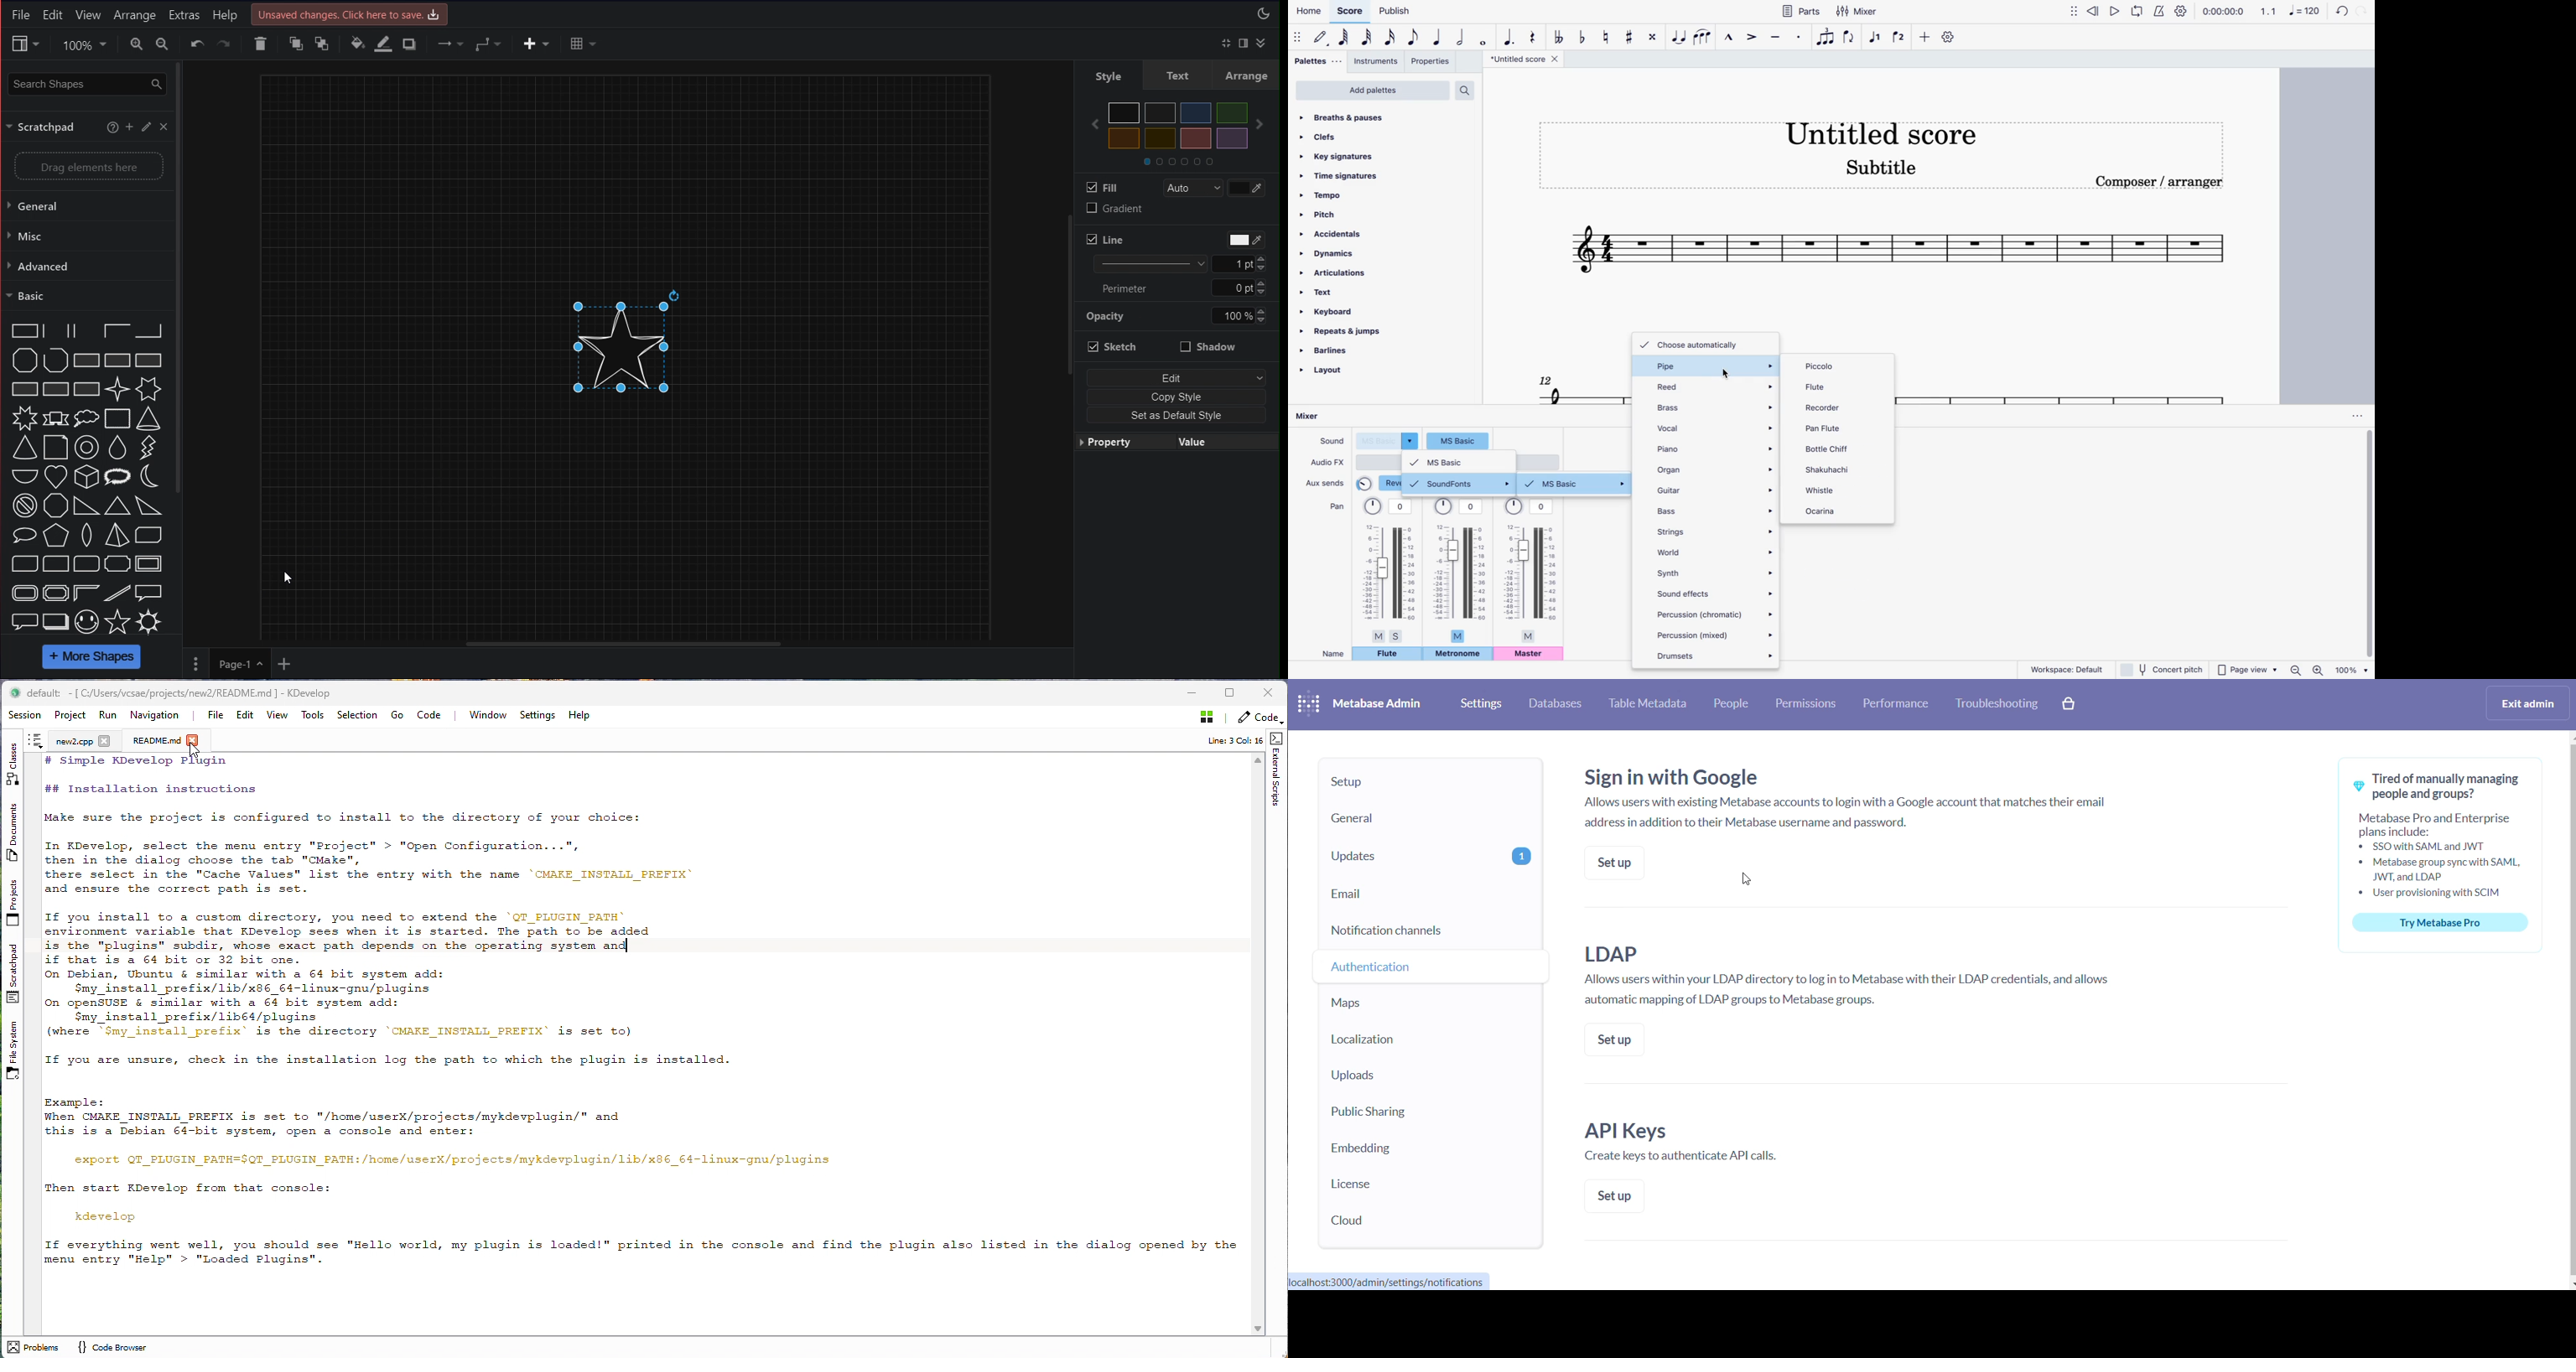 The width and height of the screenshot is (2576, 1372). Describe the element at coordinates (1829, 386) in the screenshot. I see `flute` at that location.